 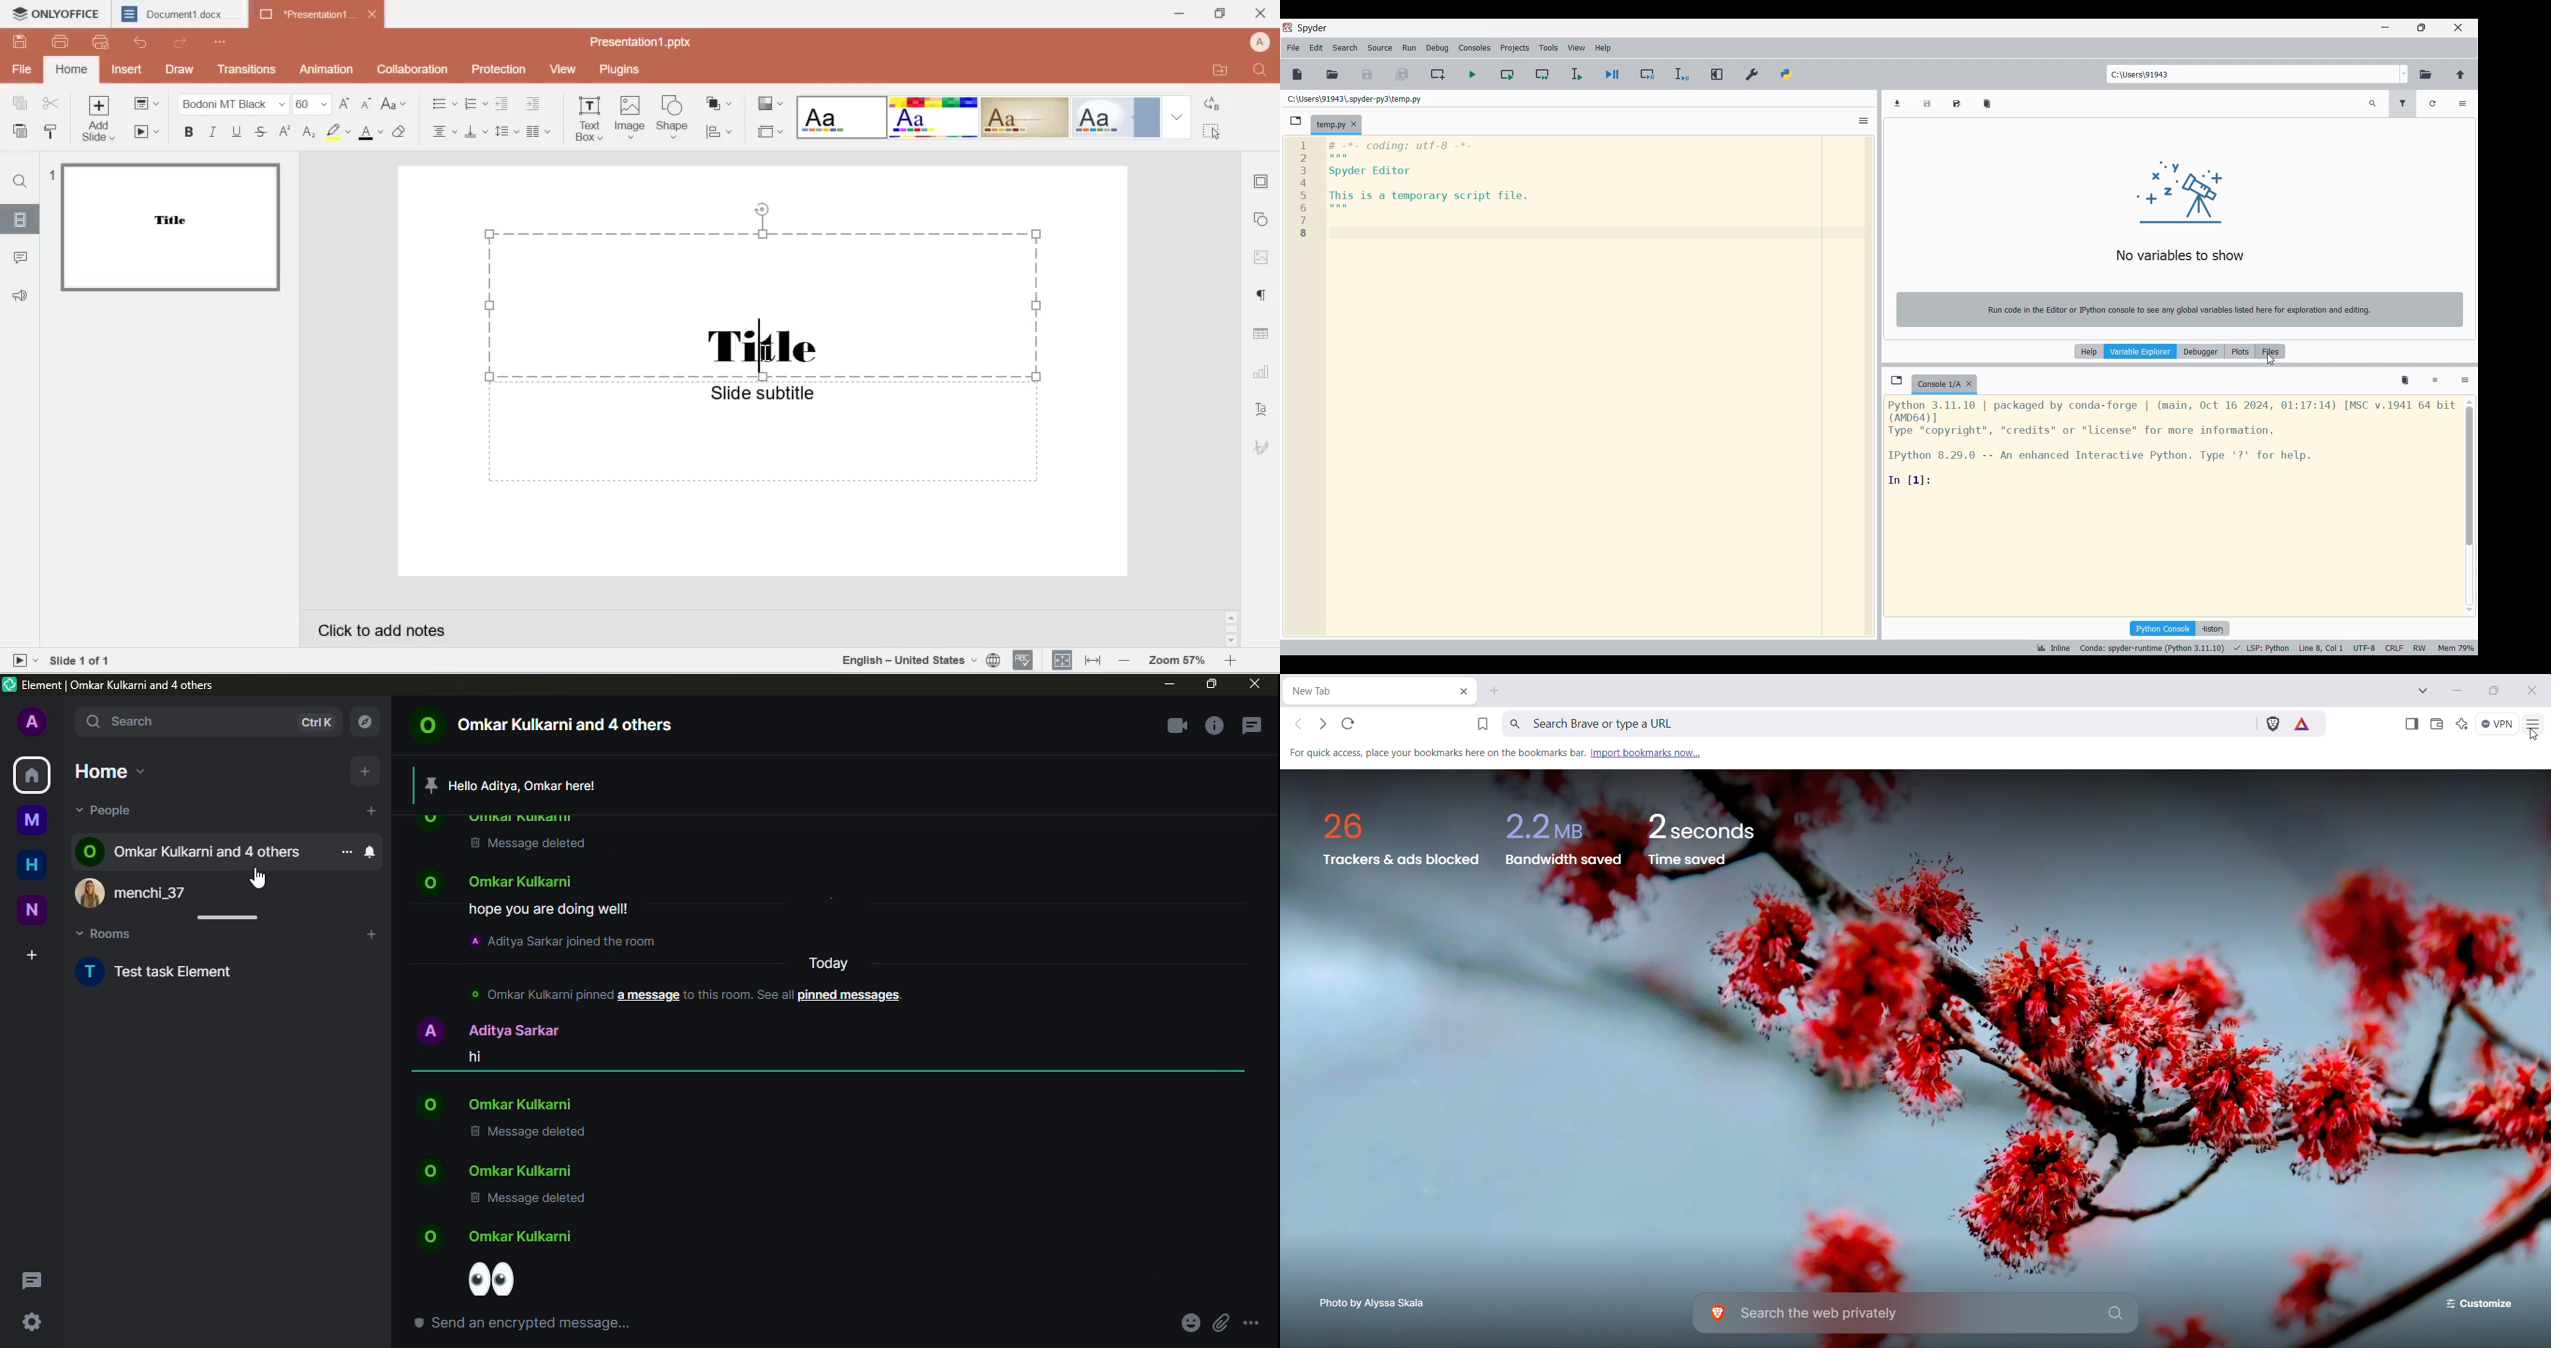 I want to click on transitions, so click(x=249, y=69).